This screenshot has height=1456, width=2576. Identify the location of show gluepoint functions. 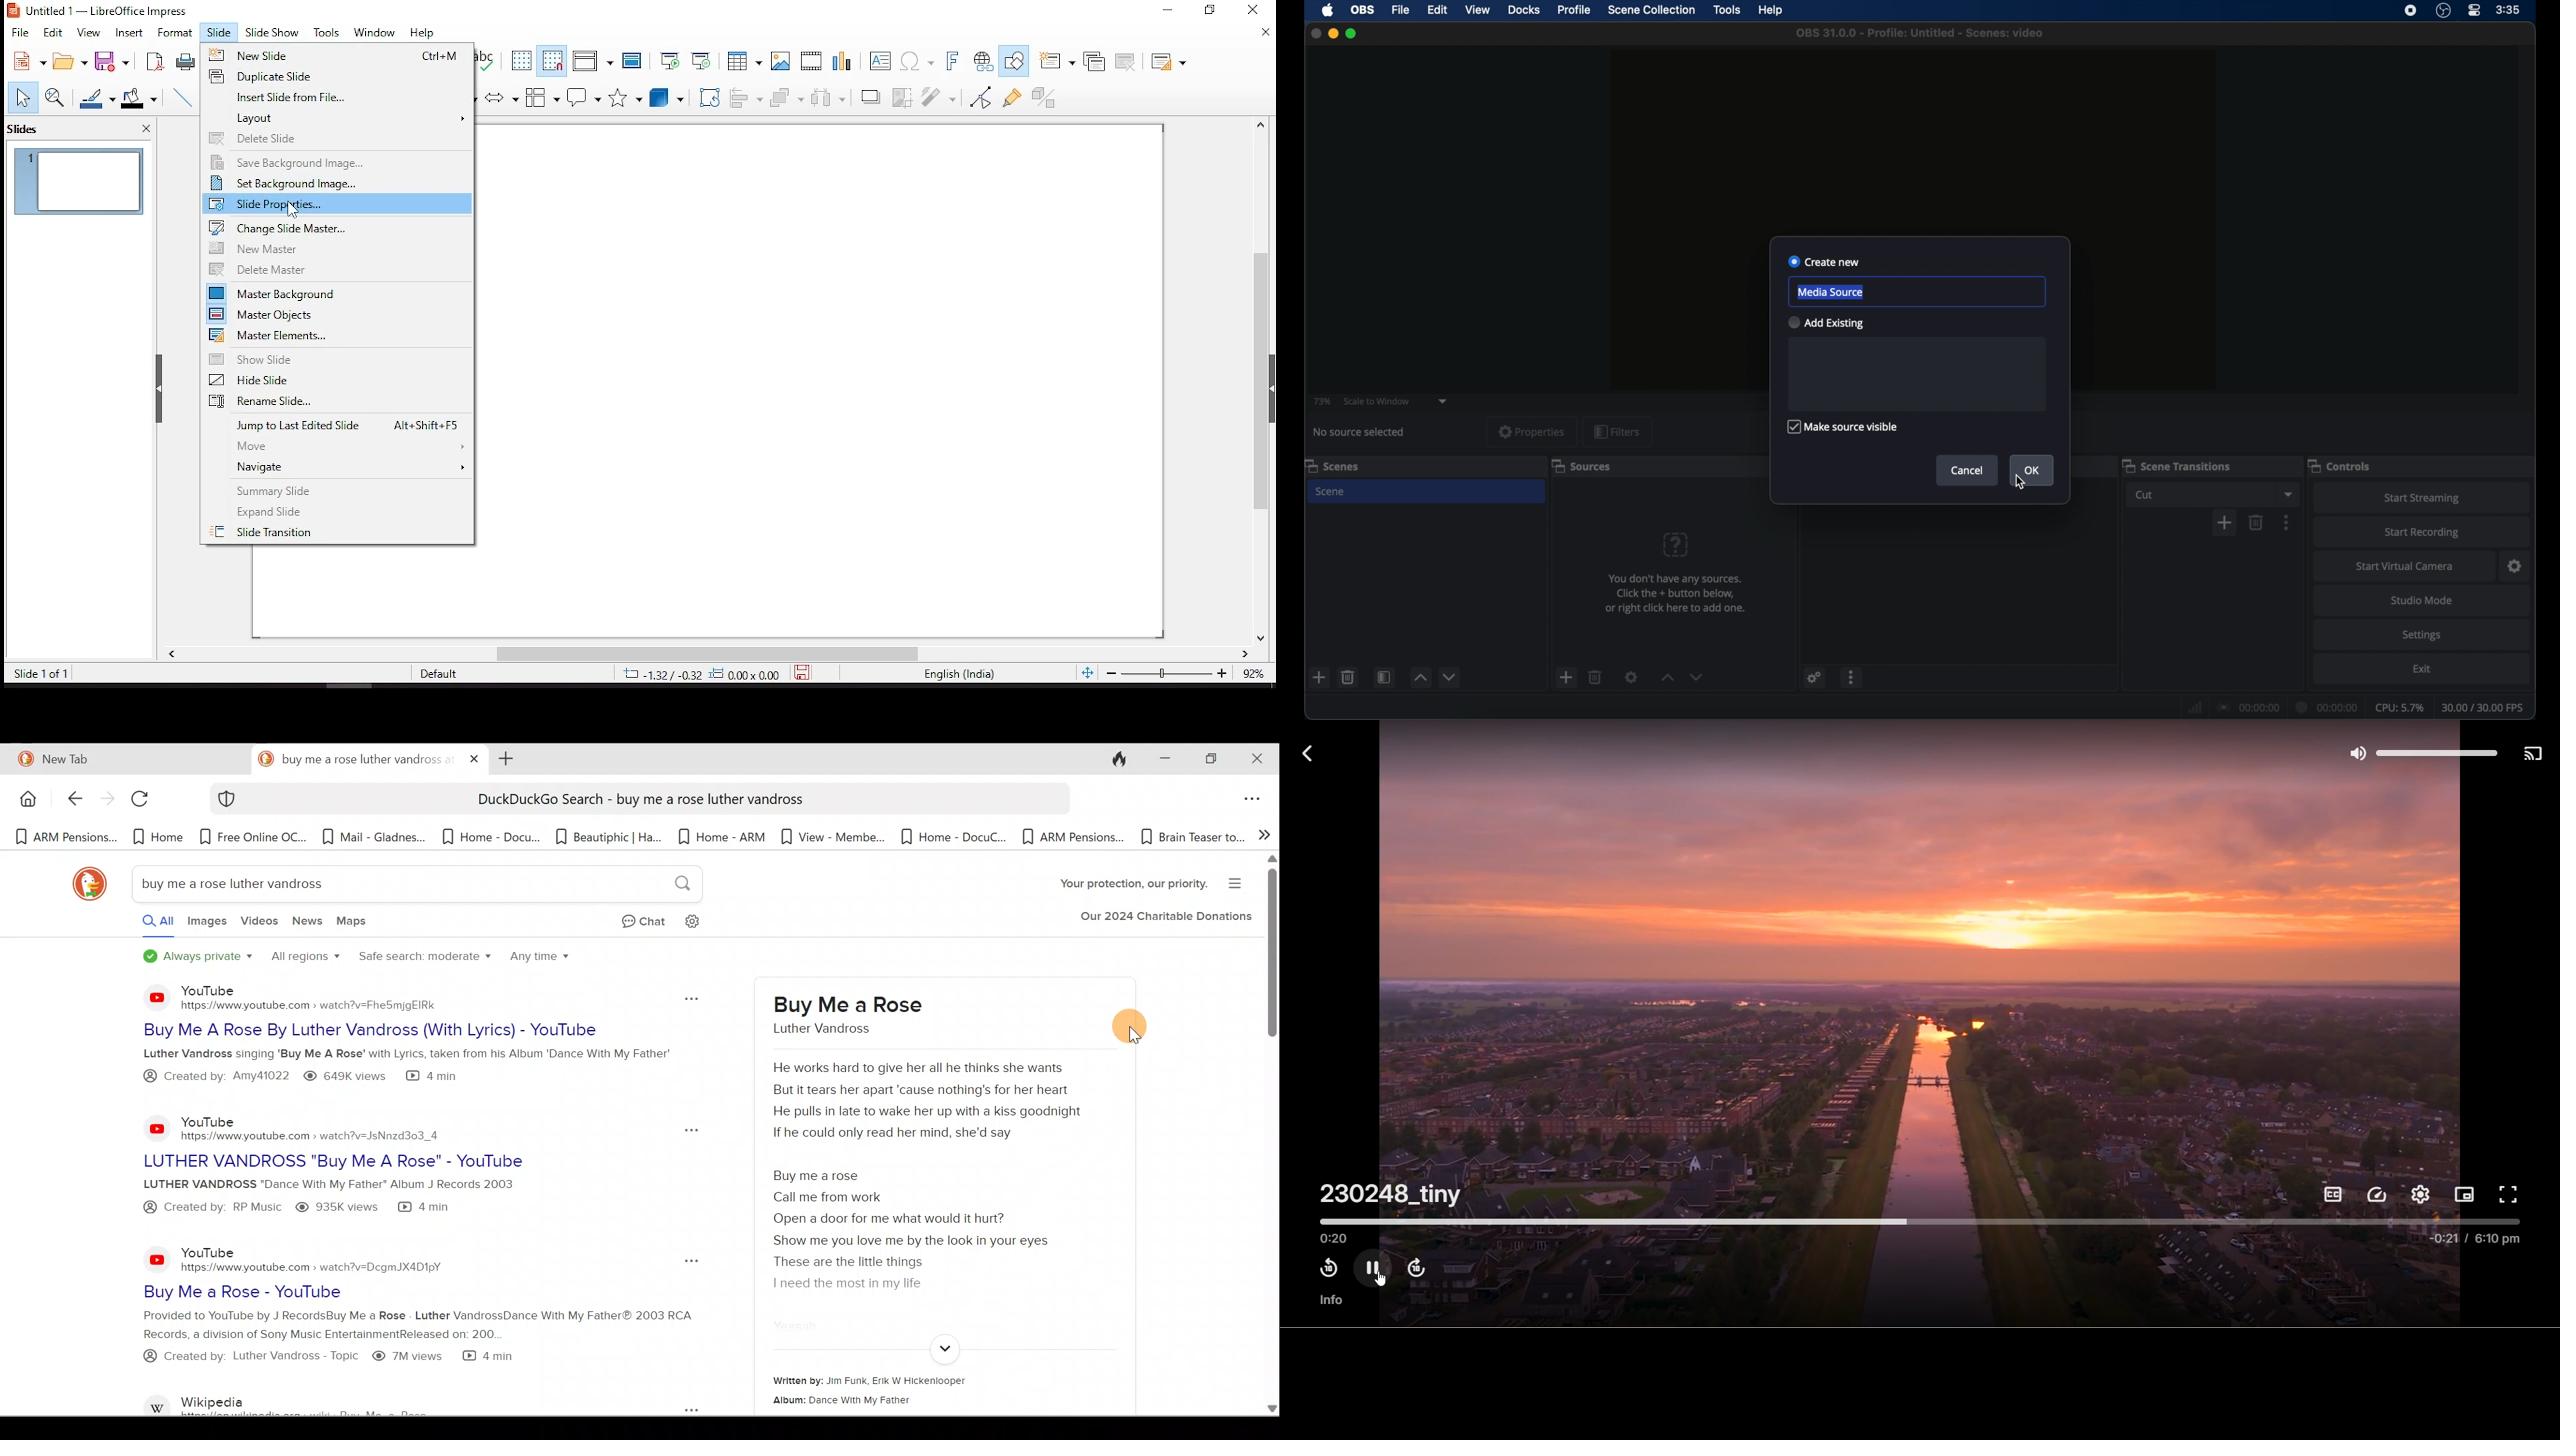
(1014, 97).